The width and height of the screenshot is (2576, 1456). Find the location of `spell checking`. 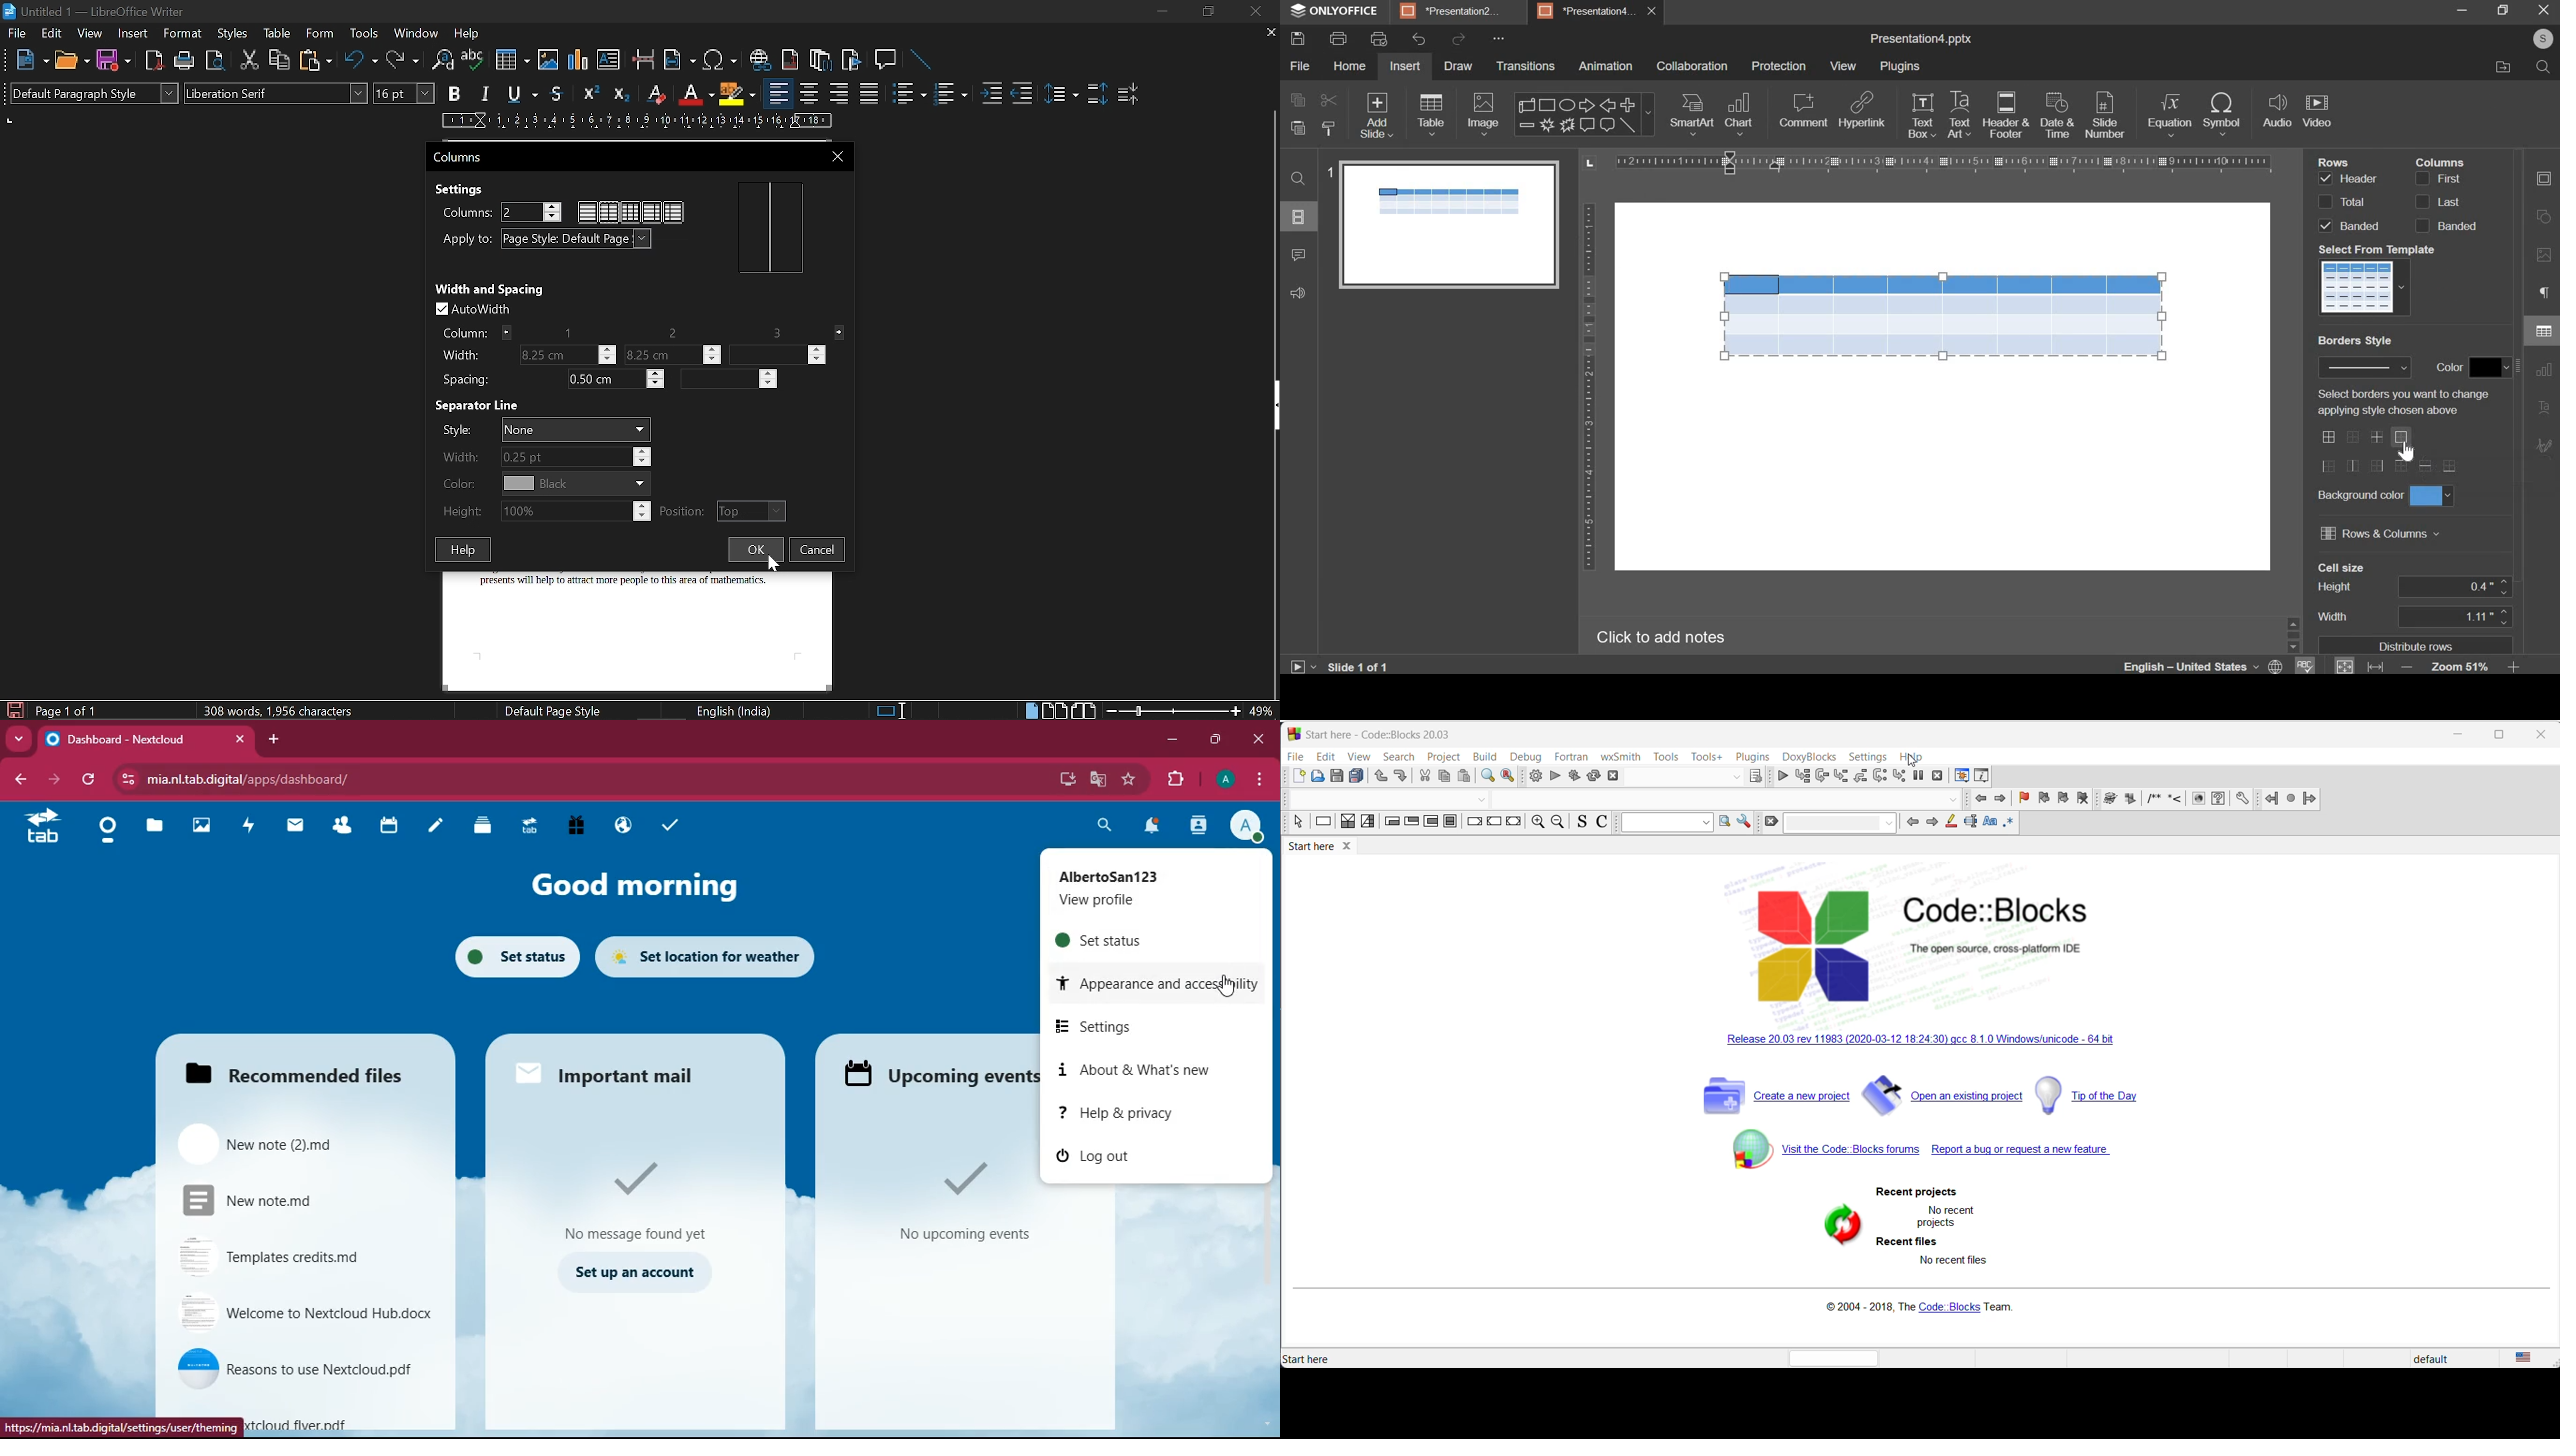

spell checking is located at coordinates (2306, 666).